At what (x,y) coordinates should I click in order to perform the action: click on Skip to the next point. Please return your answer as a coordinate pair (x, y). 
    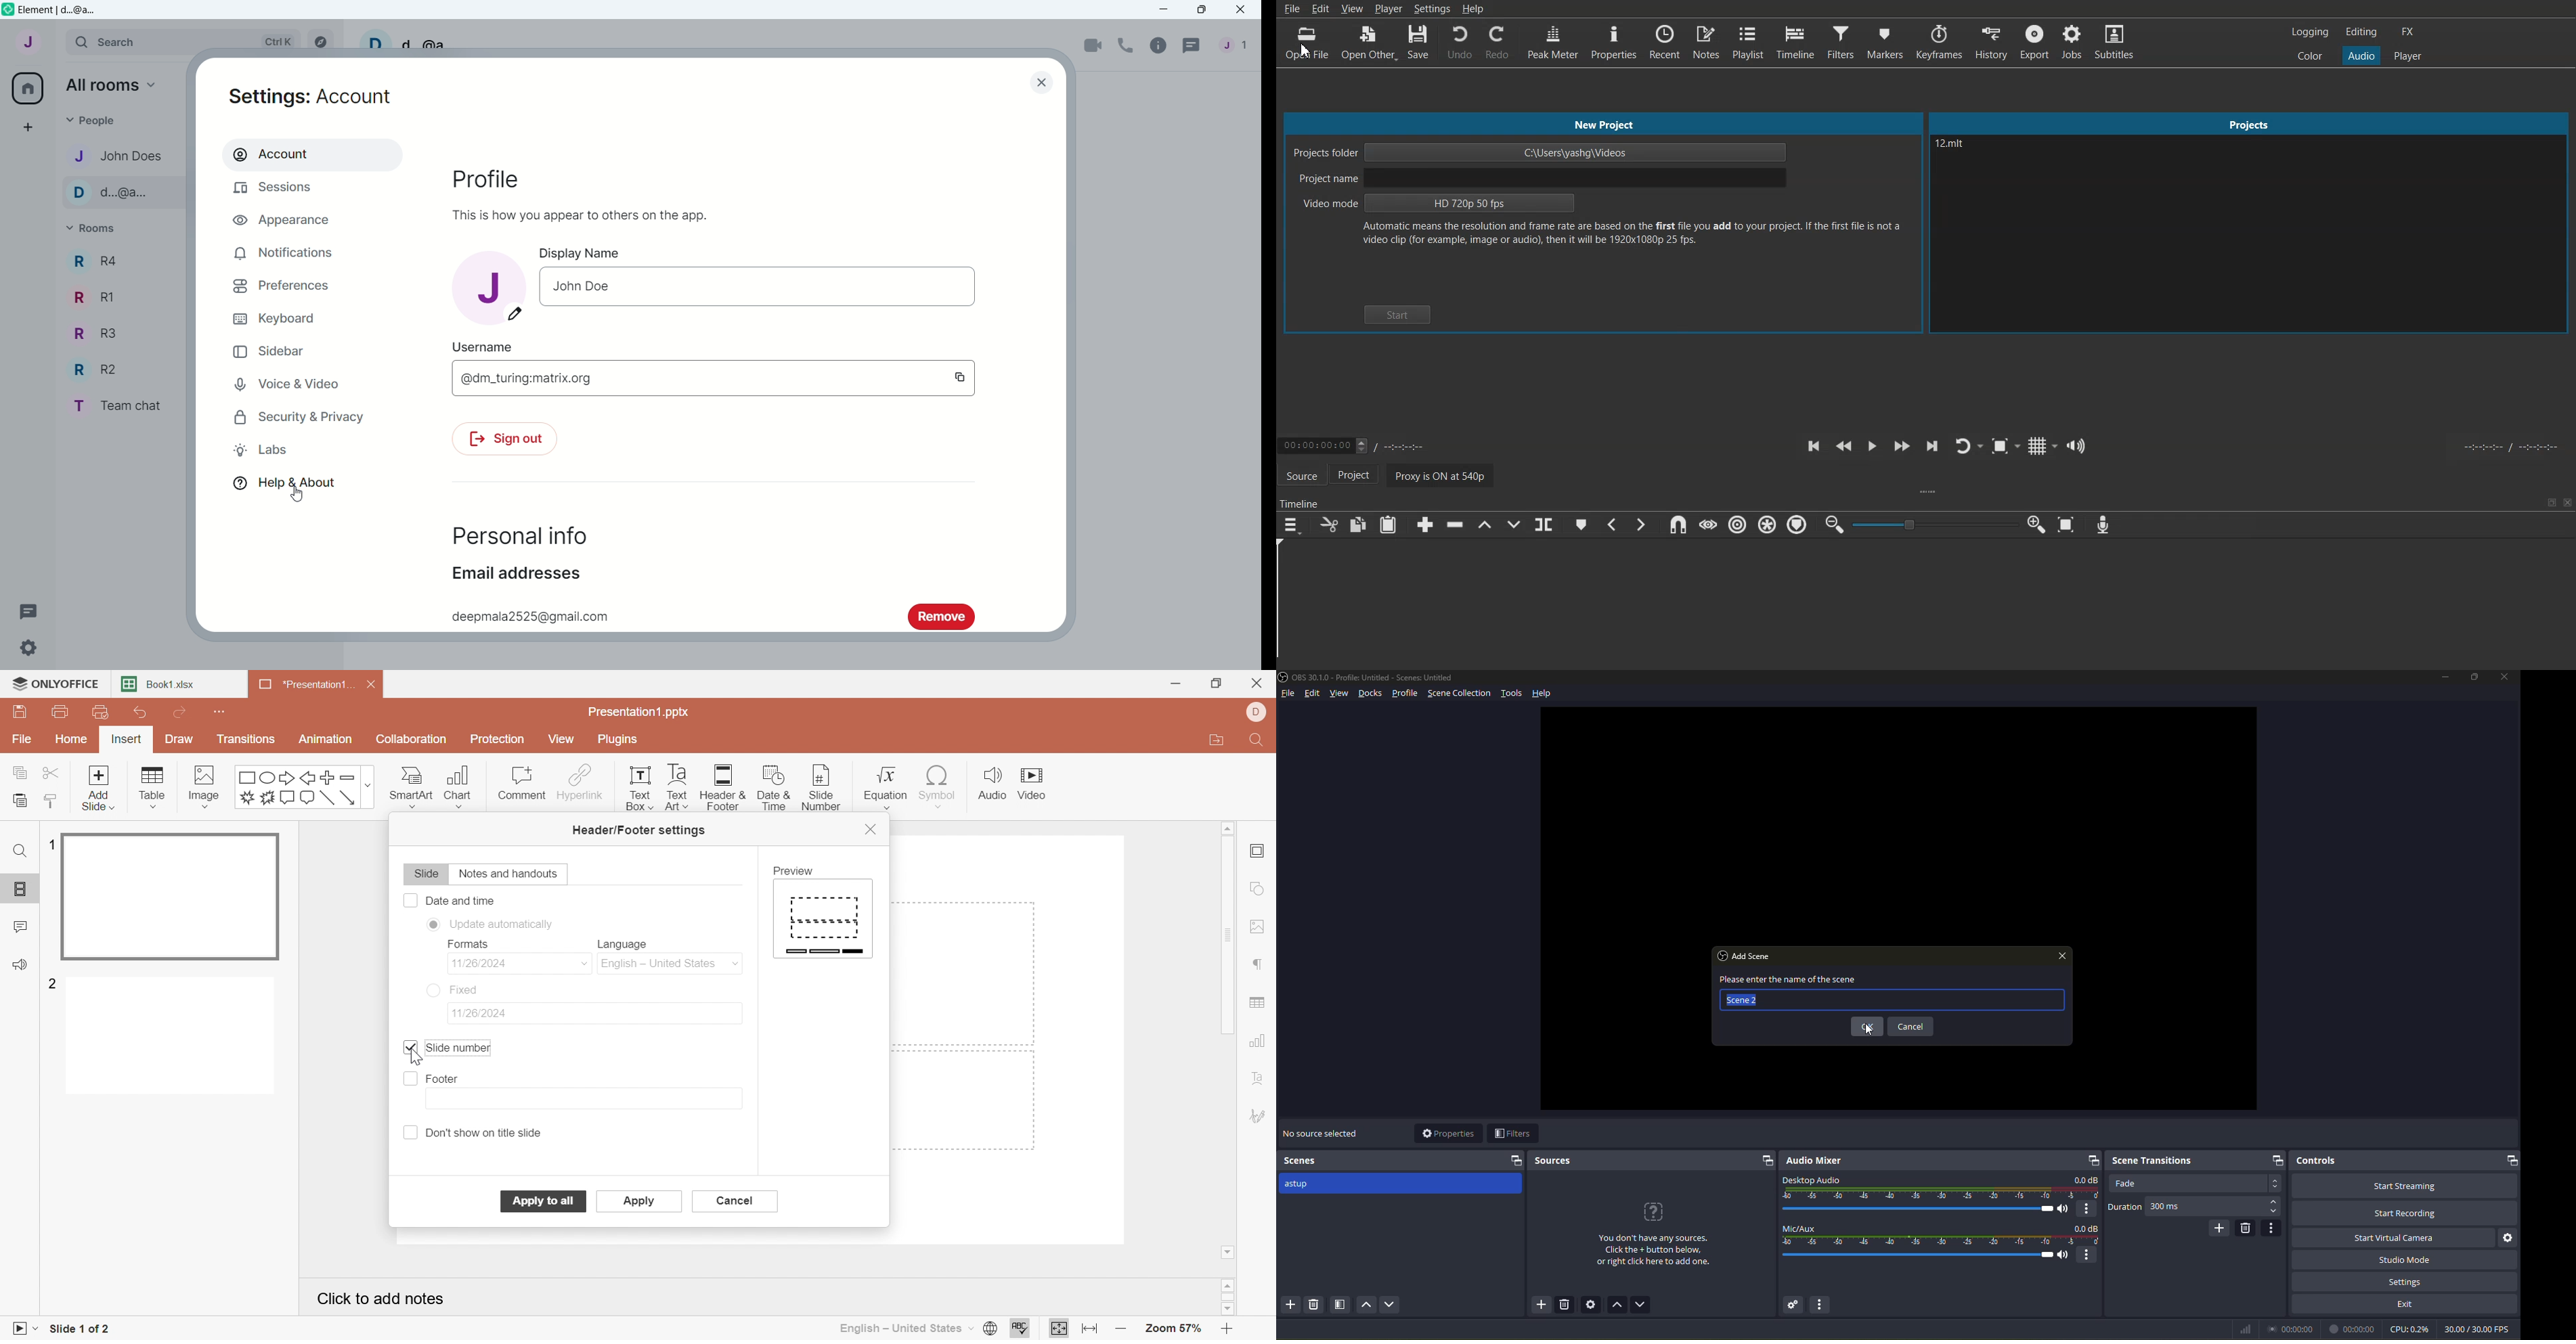
    Looking at the image, I should click on (1931, 447).